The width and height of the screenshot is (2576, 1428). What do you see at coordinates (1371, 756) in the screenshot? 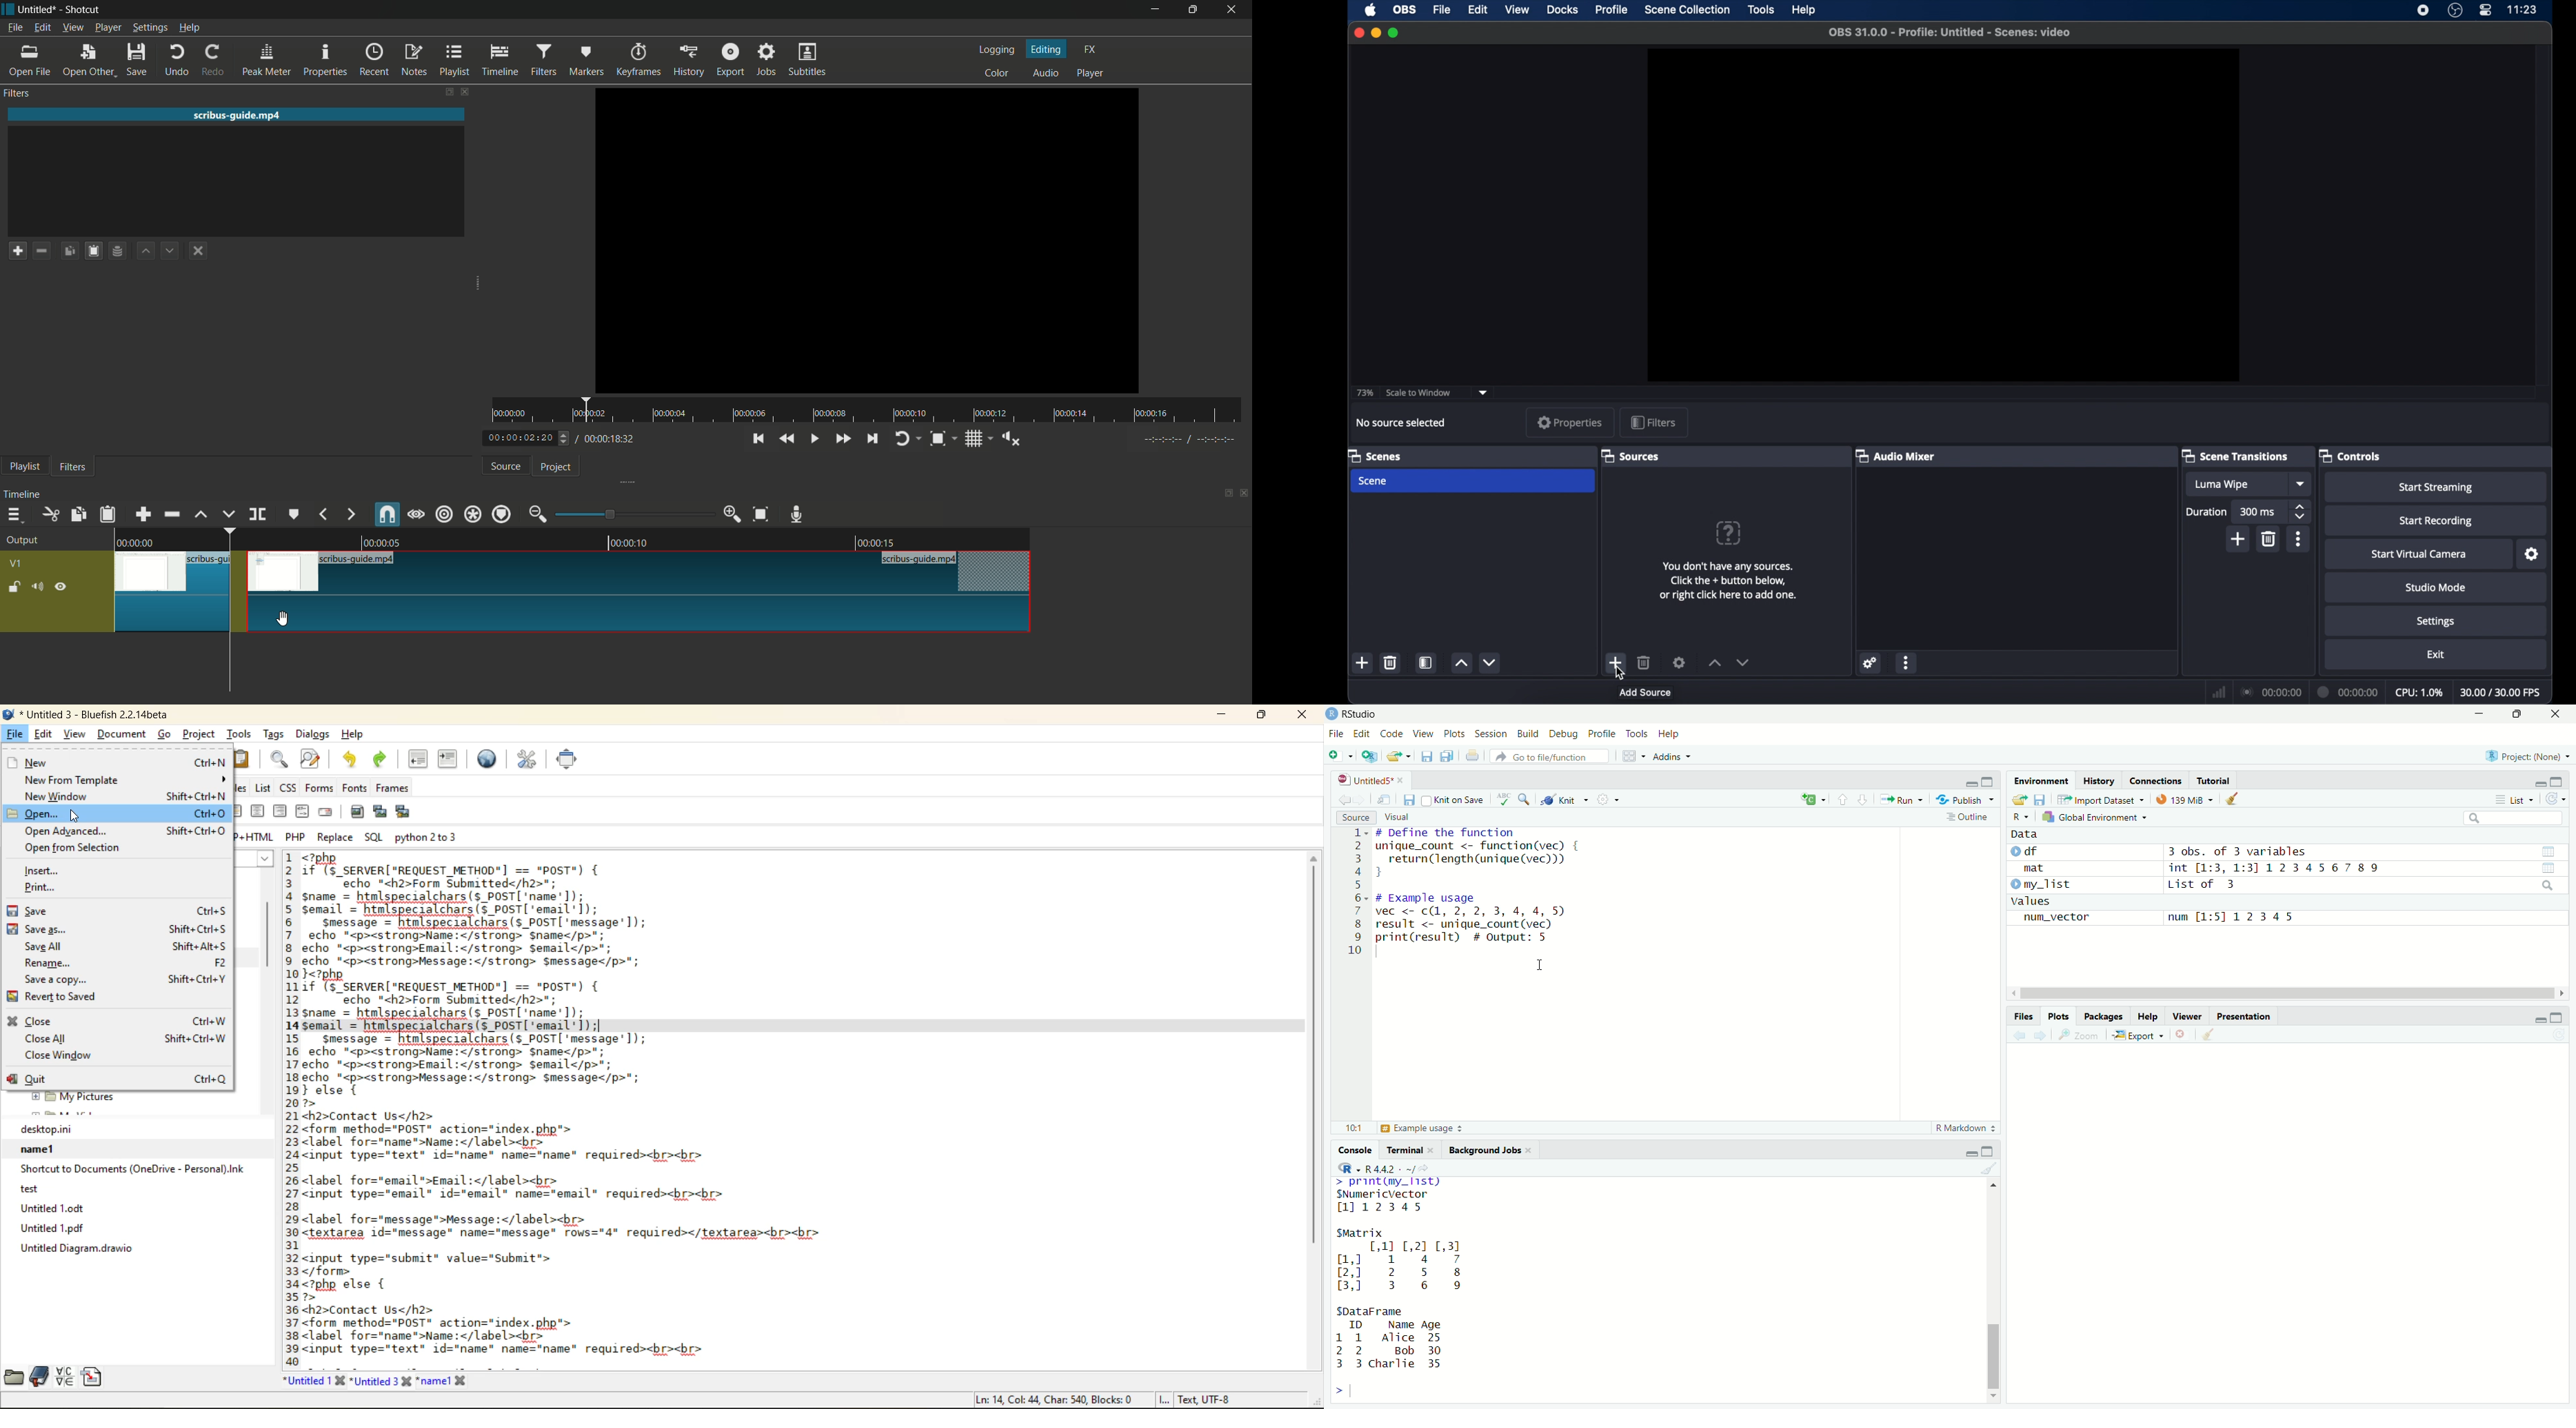
I see `create a project` at bounding box center [1371, 756].